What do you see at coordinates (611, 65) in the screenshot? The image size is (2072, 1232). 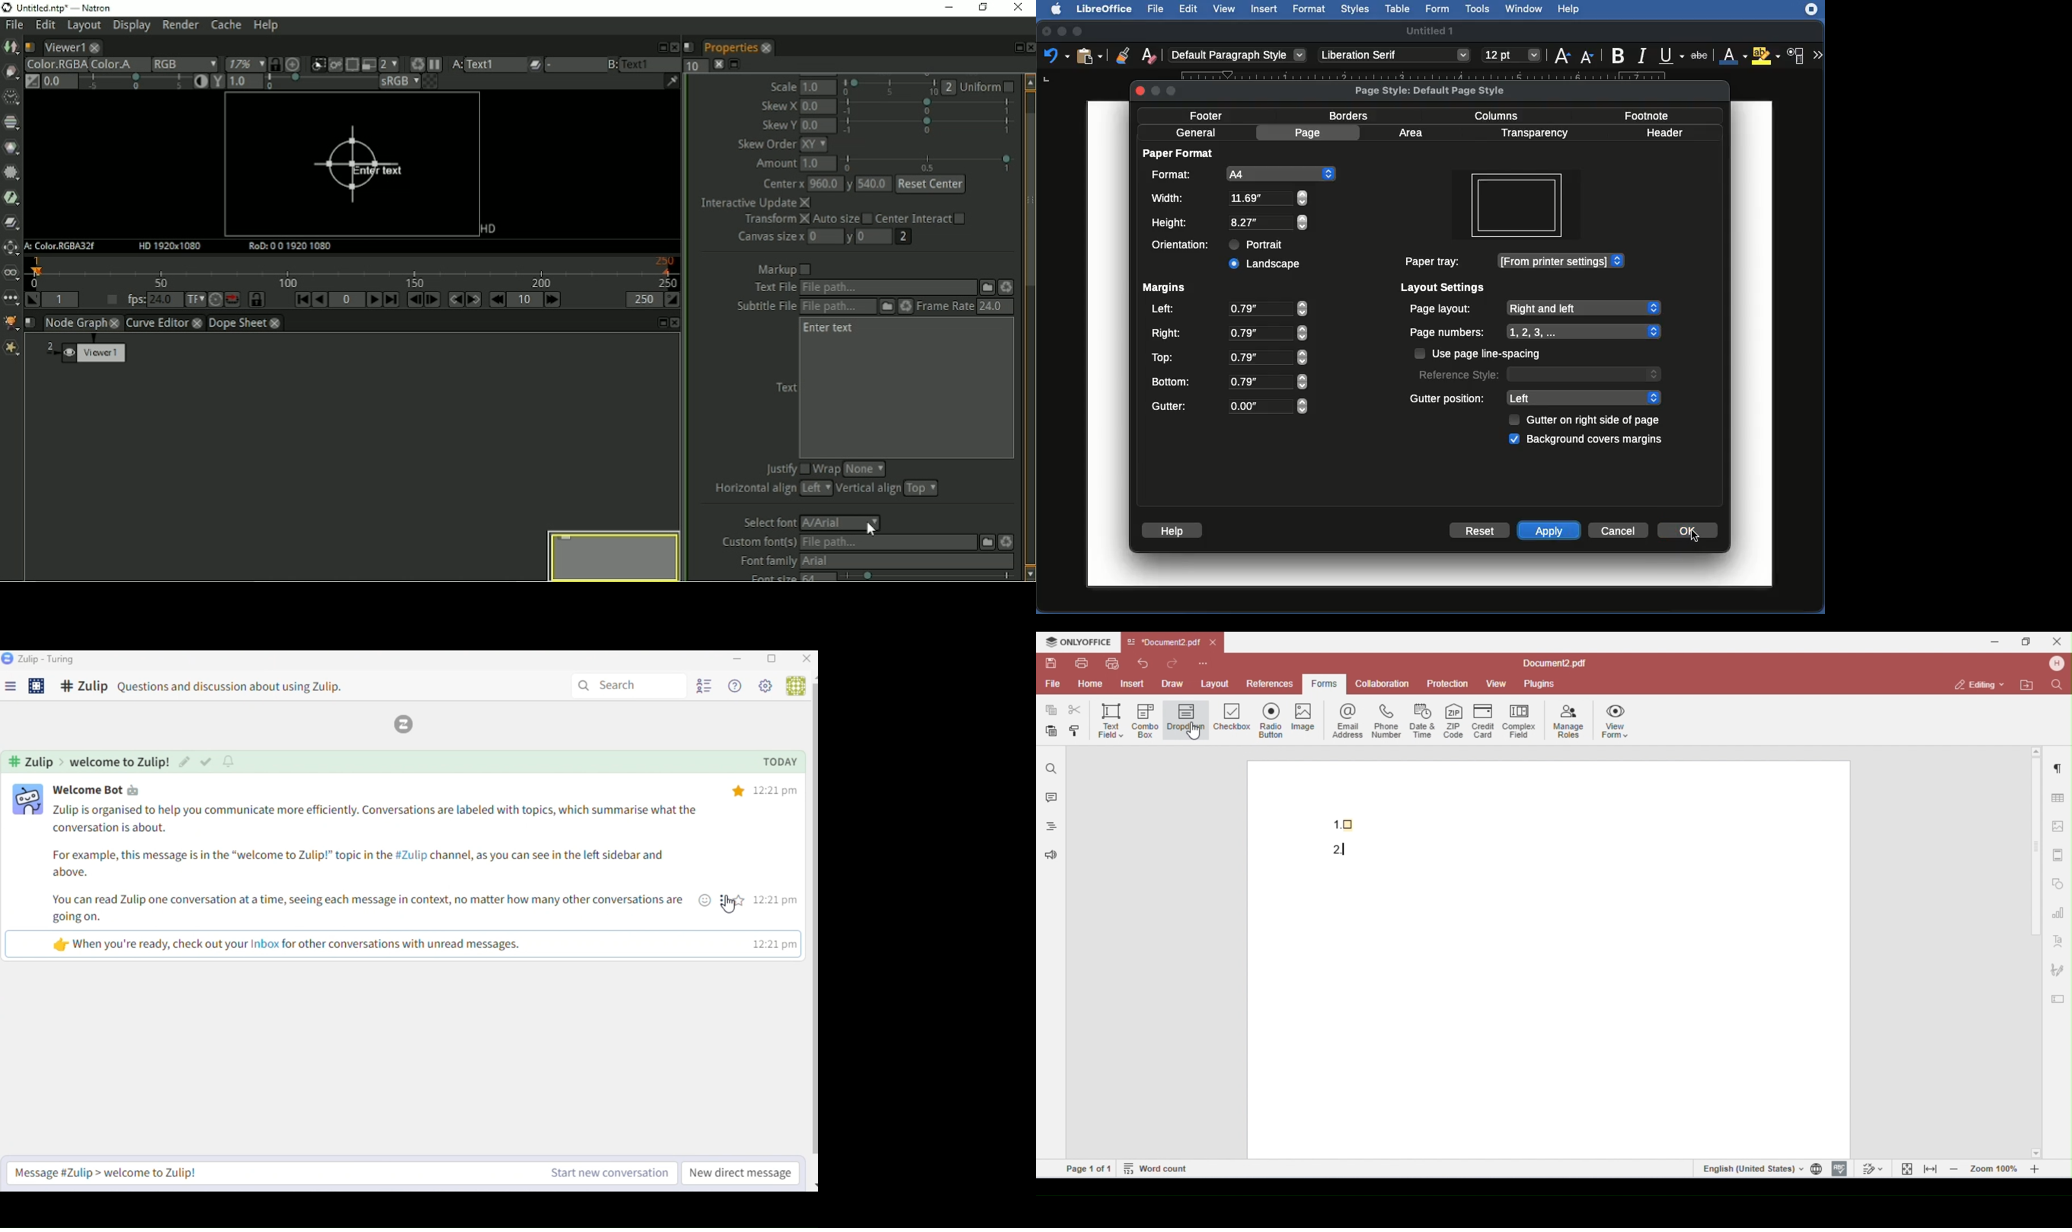 I see `B` at bounding box center [611, 65].